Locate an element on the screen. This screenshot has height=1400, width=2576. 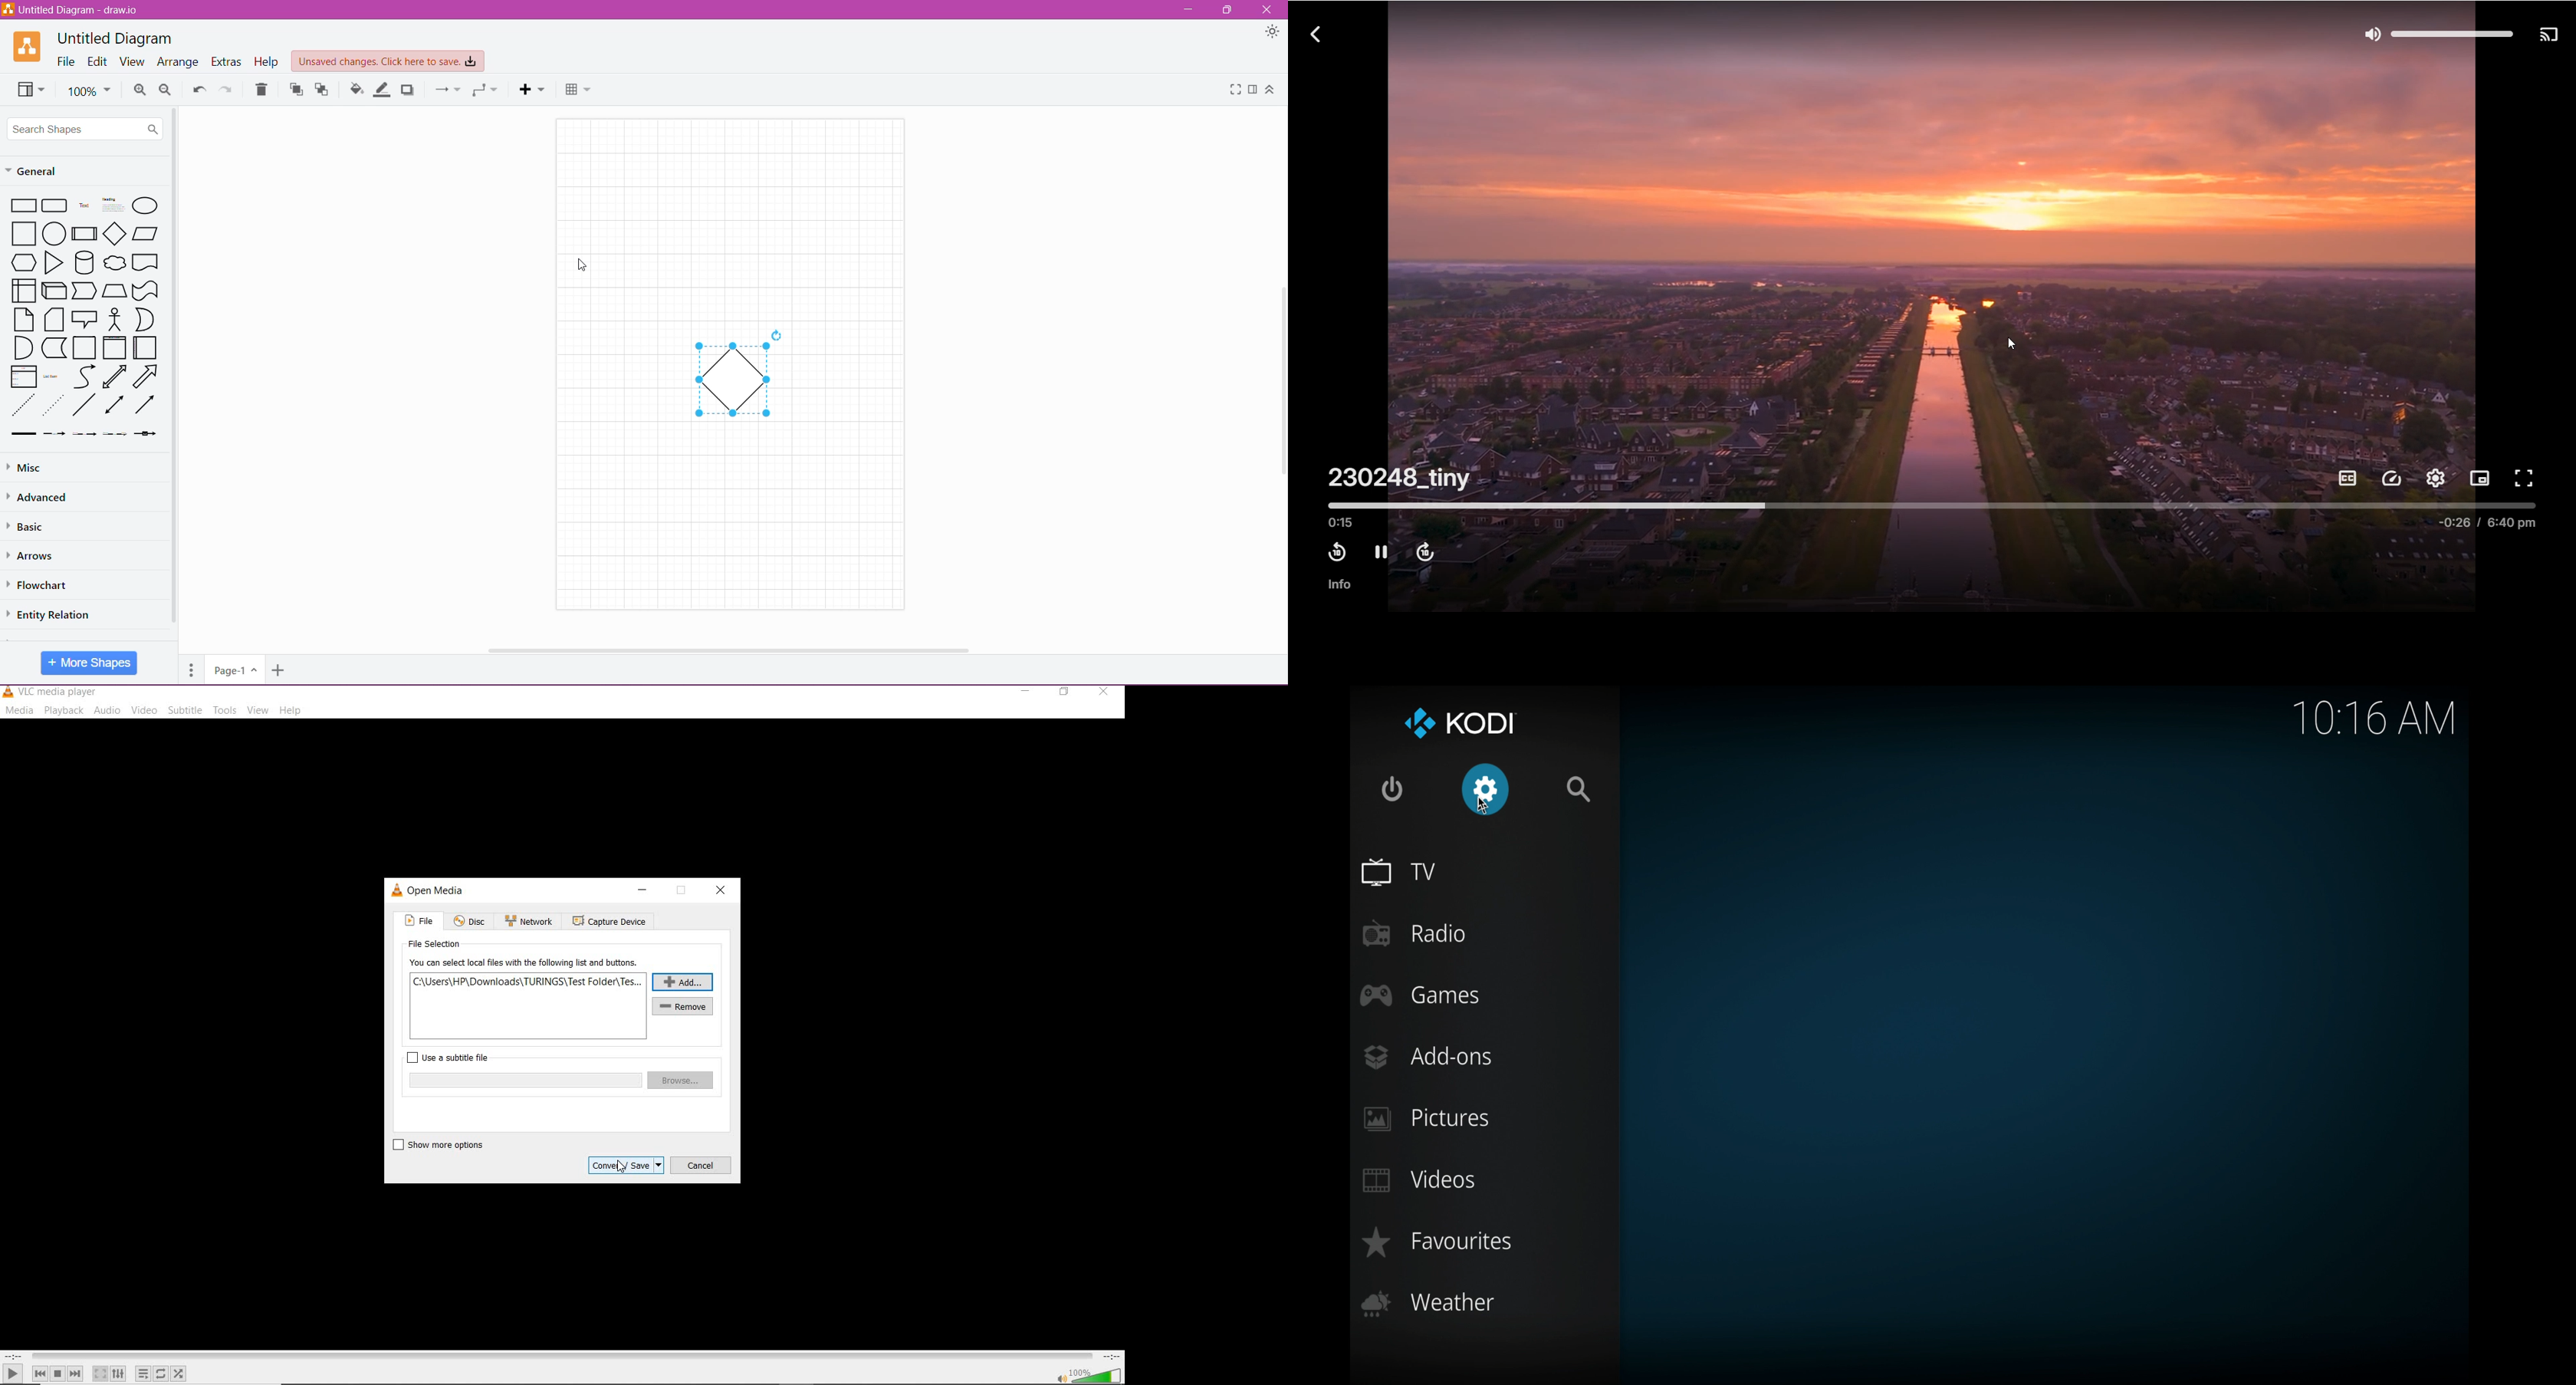
videos is located at coordinates (1421, 1180).